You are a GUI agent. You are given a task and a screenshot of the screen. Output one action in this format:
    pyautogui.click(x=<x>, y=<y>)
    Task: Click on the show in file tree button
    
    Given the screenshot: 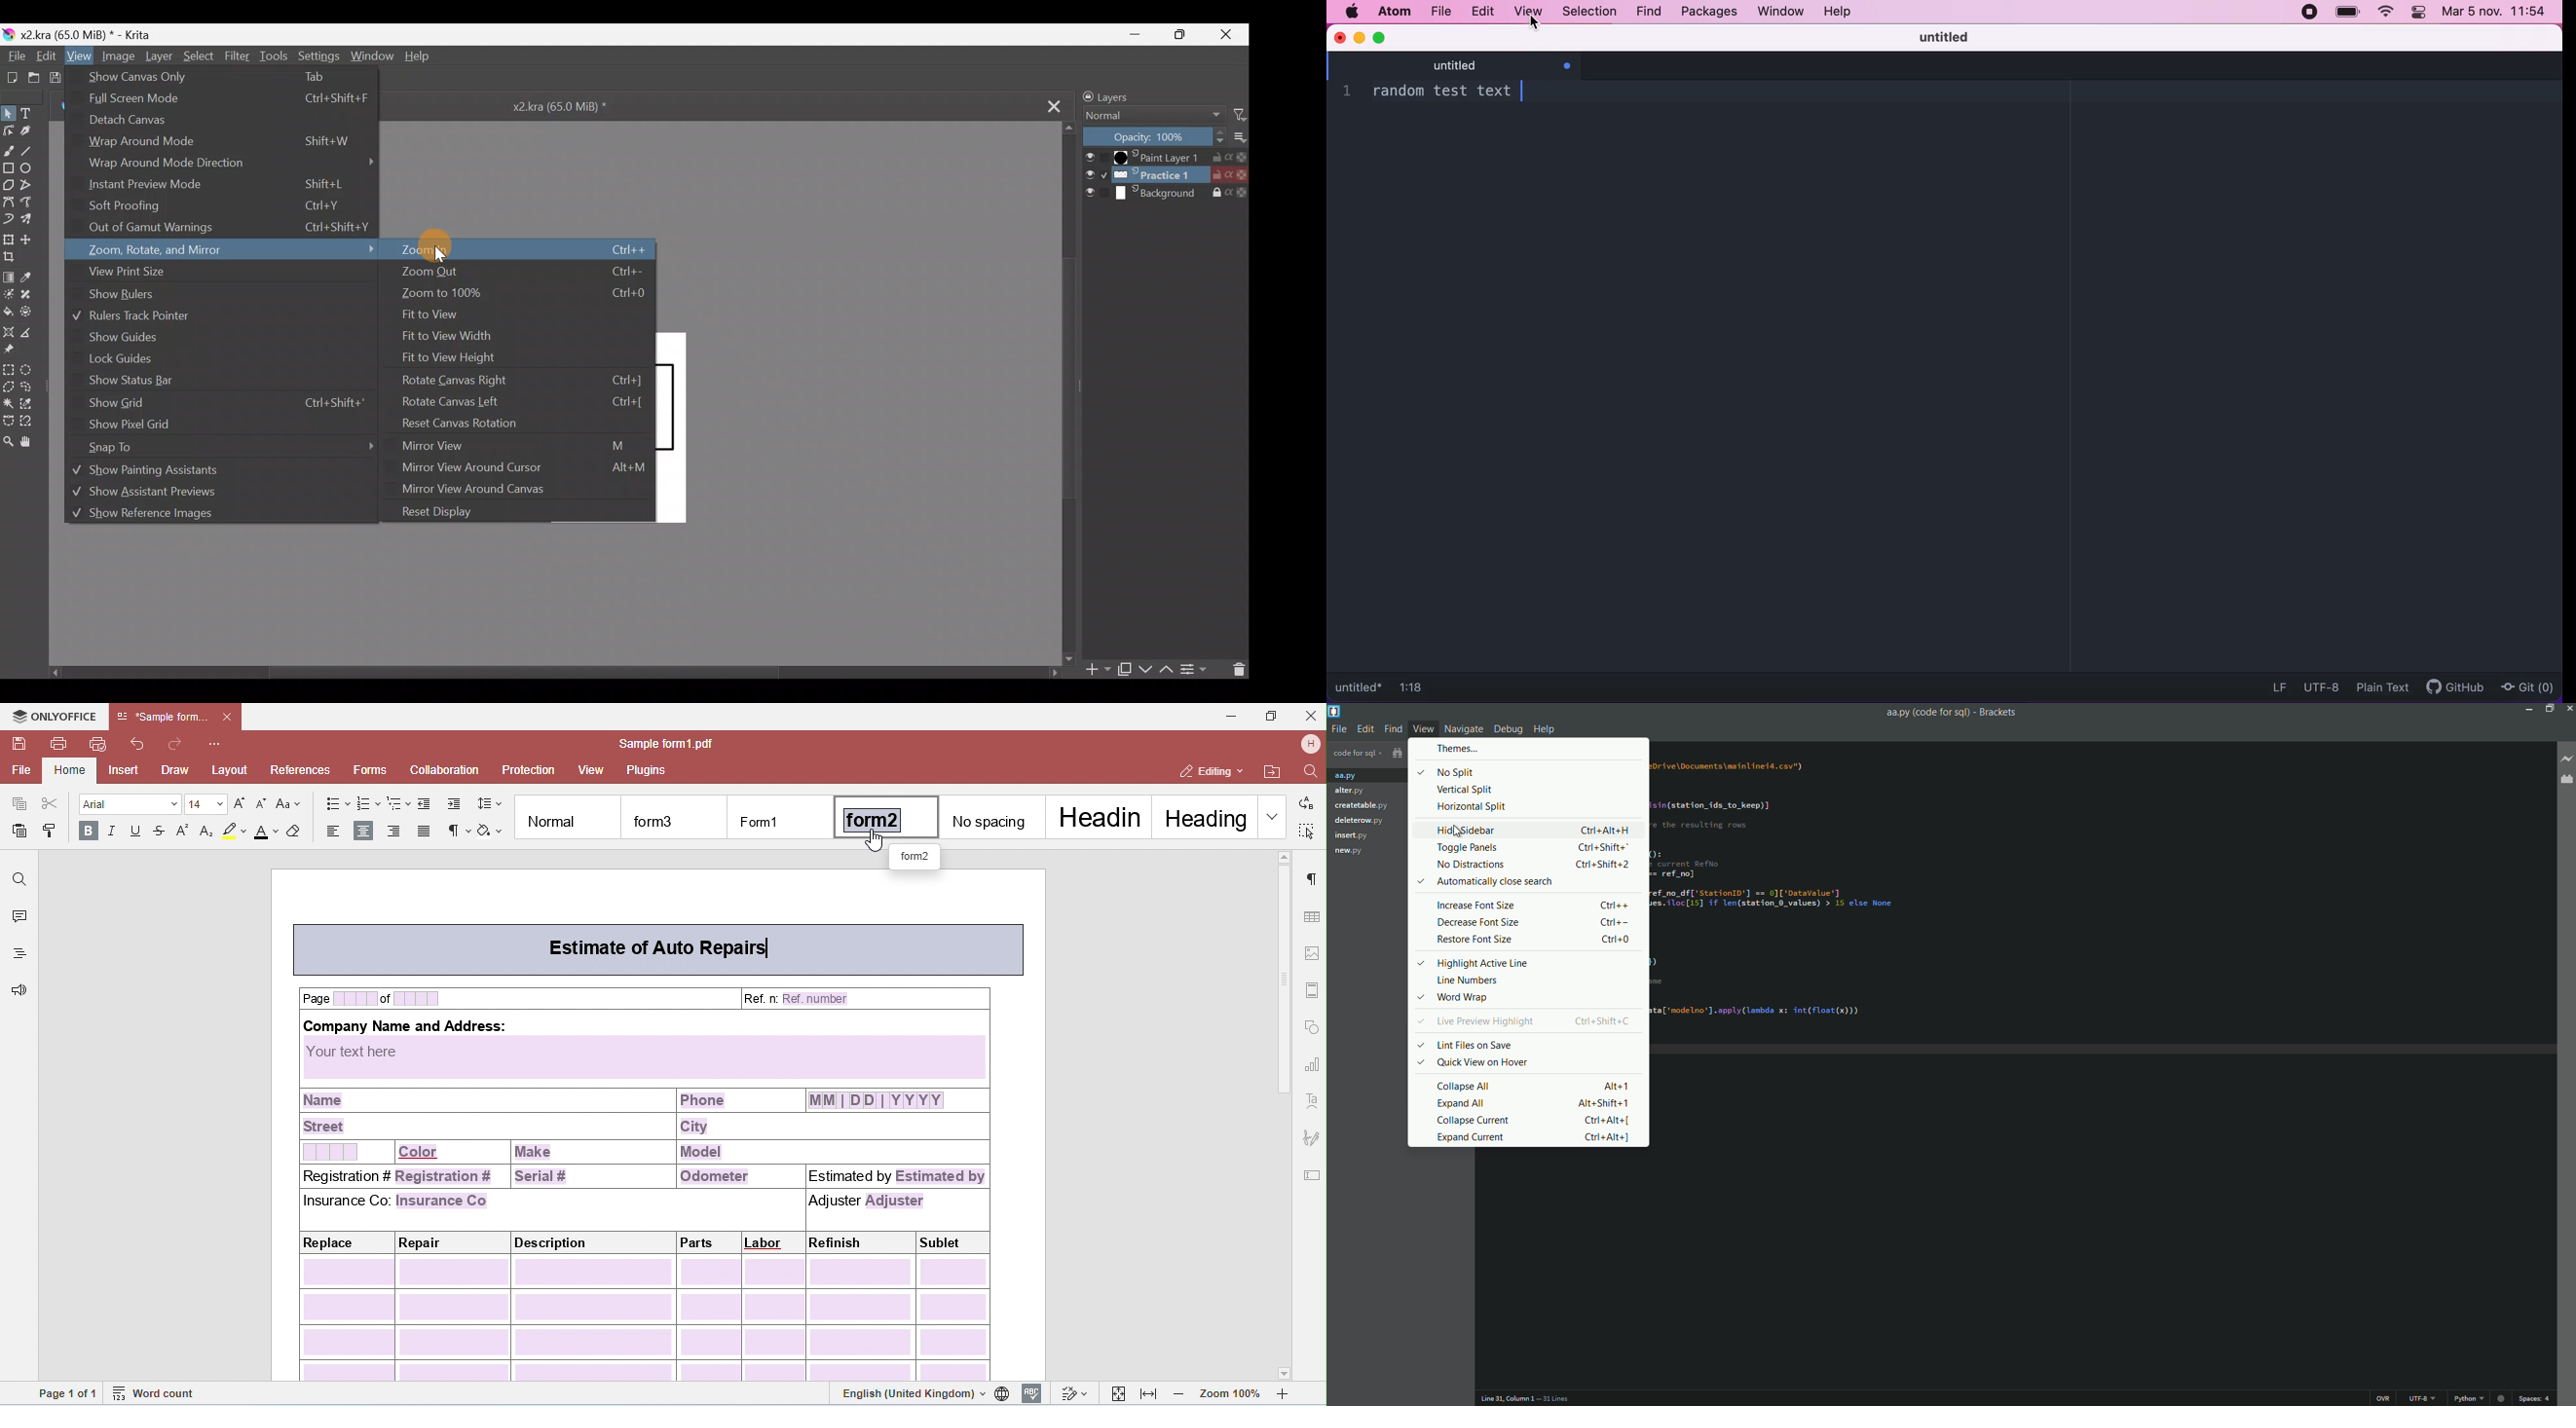 What is the action you would take?
    pyautogui.click(x=1391, y=752)
    